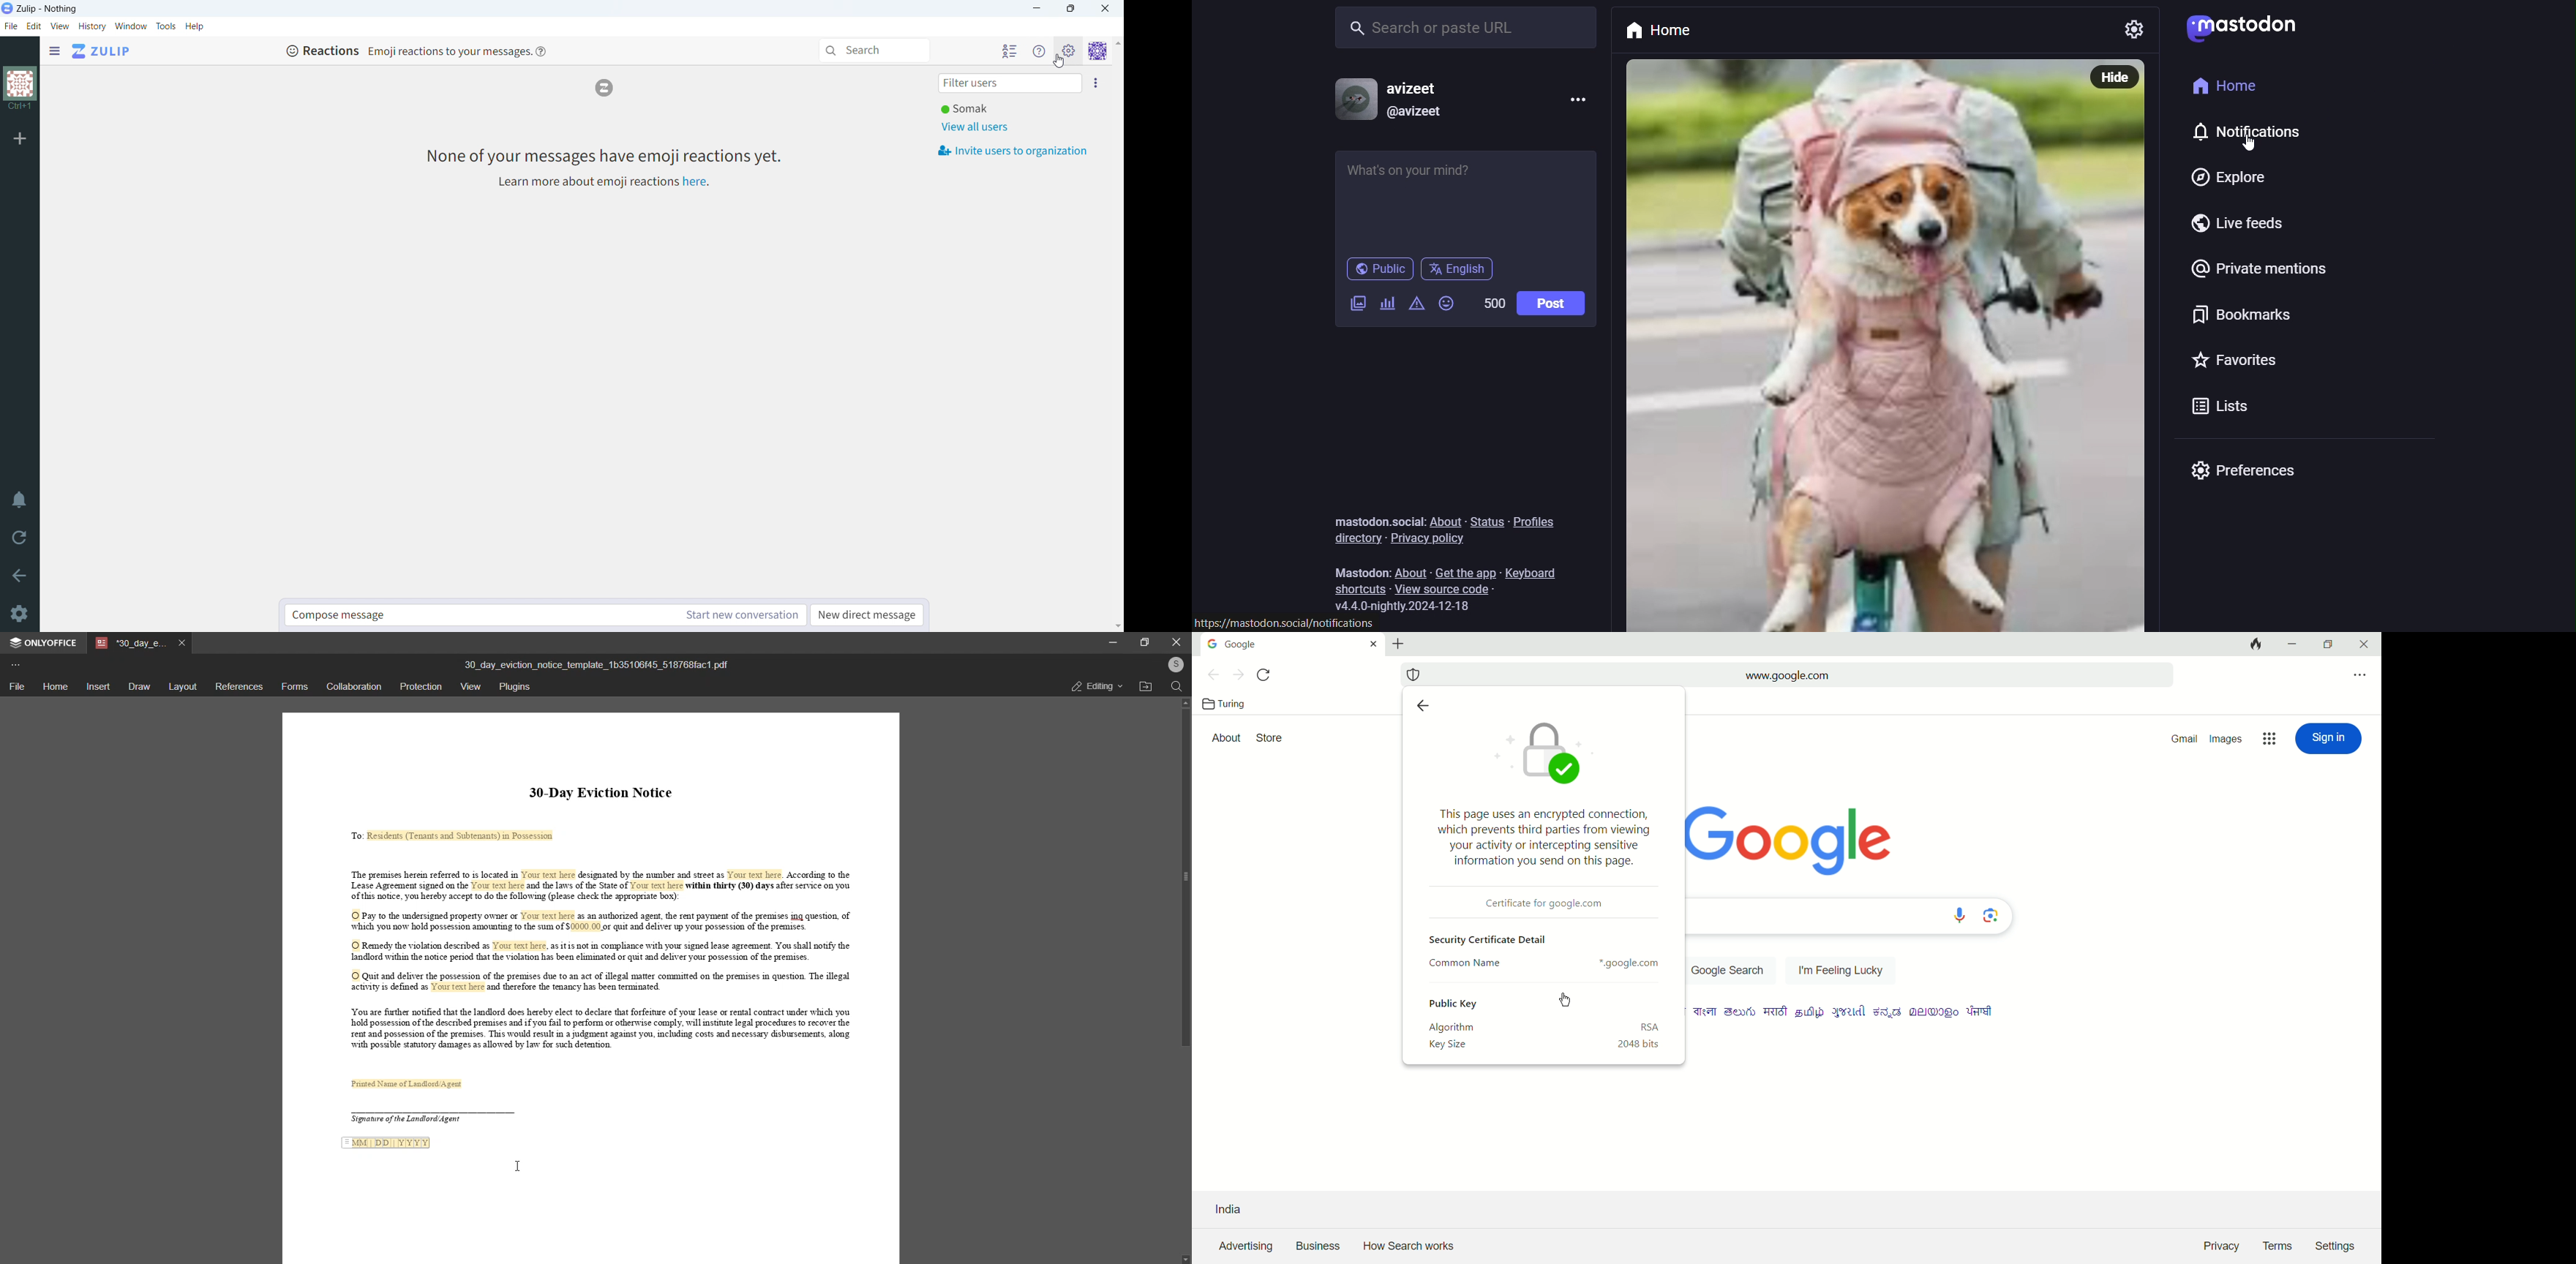  Describe the element at coordinates (1095, 83) in the screenshot. I see `invite users` at that location.